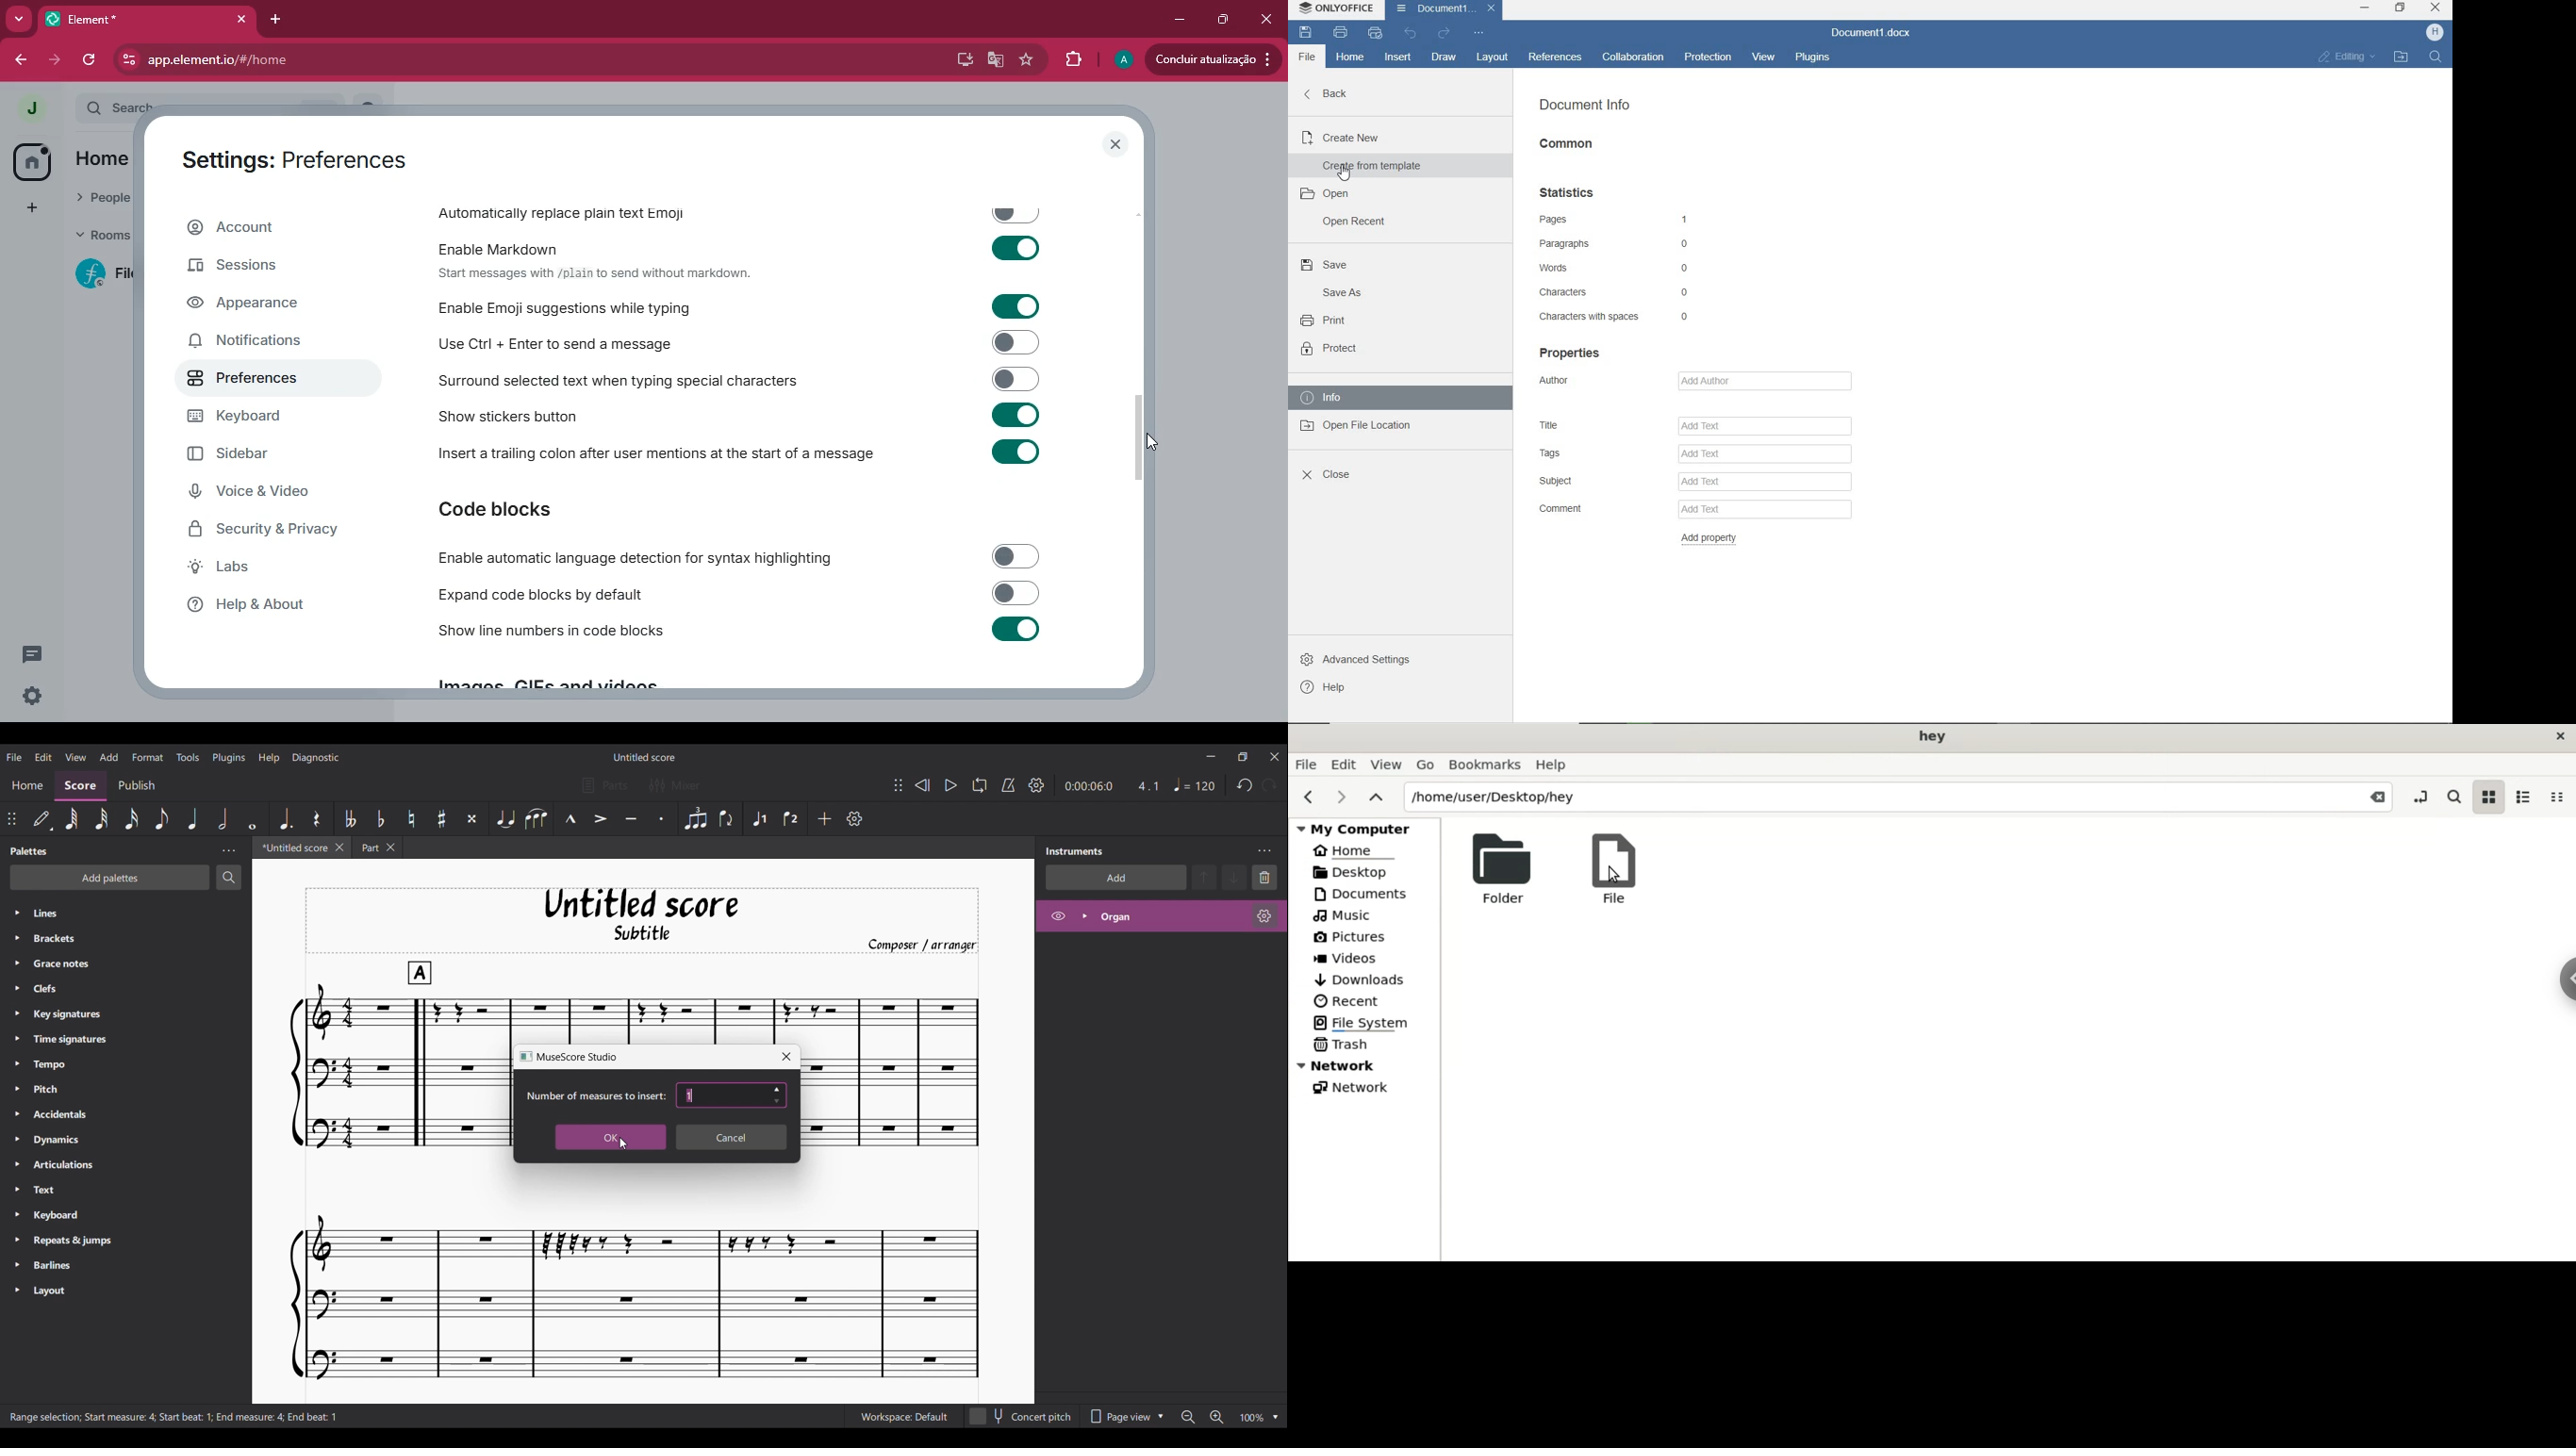 Image resolution: width=2576 pixels, height=1456 pixels. Describe the element at coordinates (1349, 957) in the screenshot. I see `videos` at that location.